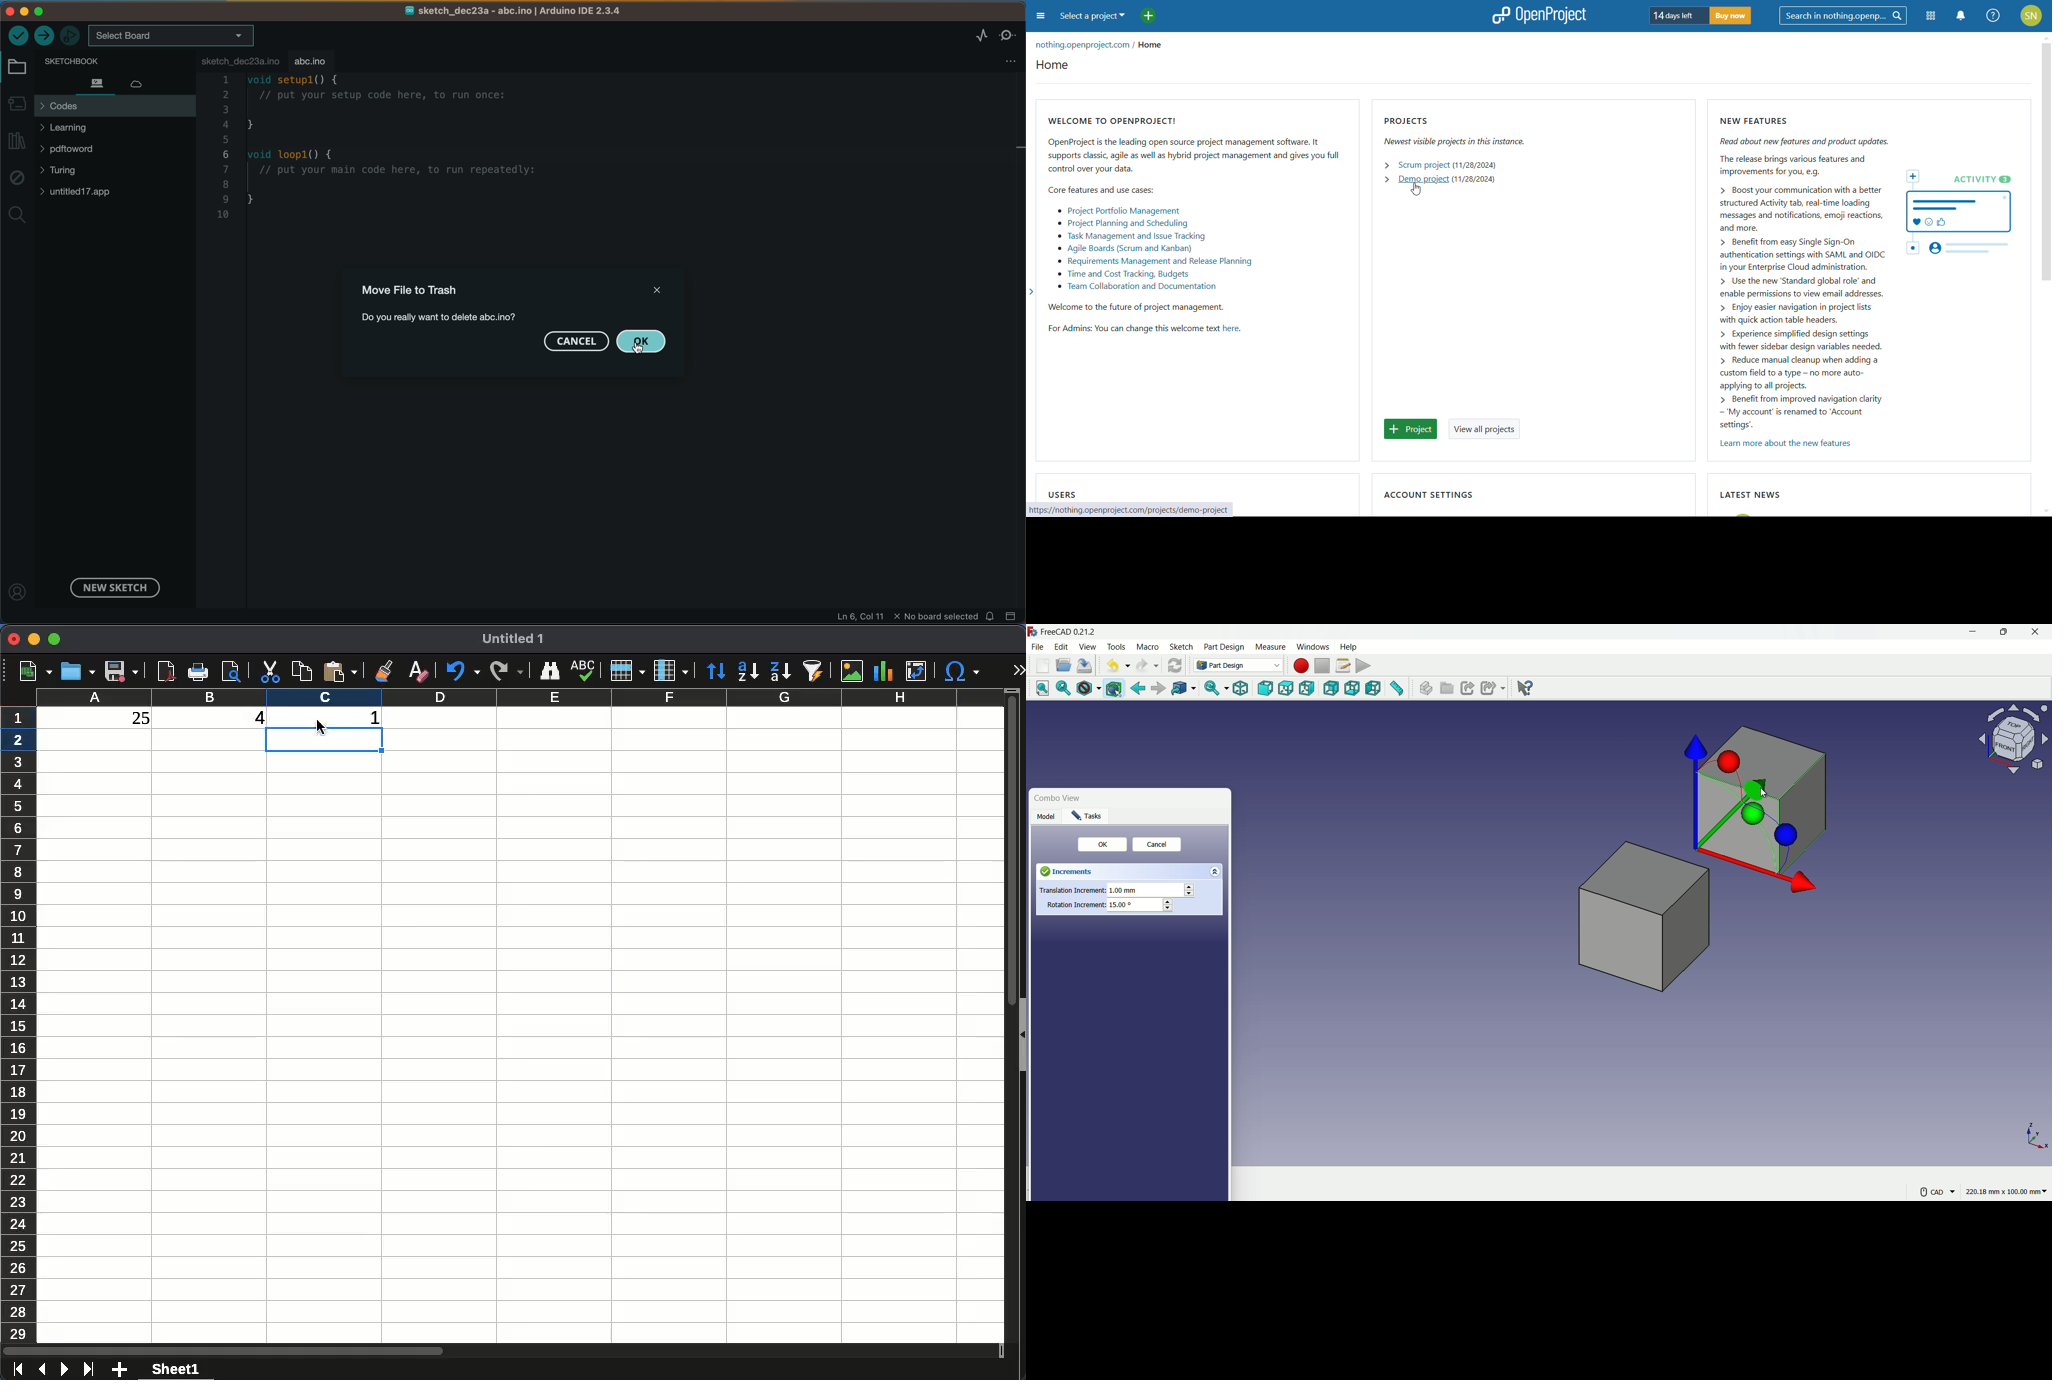 The width and height of the screenshot is (2072, 1400). What do you see at coordinates (1844, 16) in the screenshot?
I see `search` at bounding box center [1844, 16].